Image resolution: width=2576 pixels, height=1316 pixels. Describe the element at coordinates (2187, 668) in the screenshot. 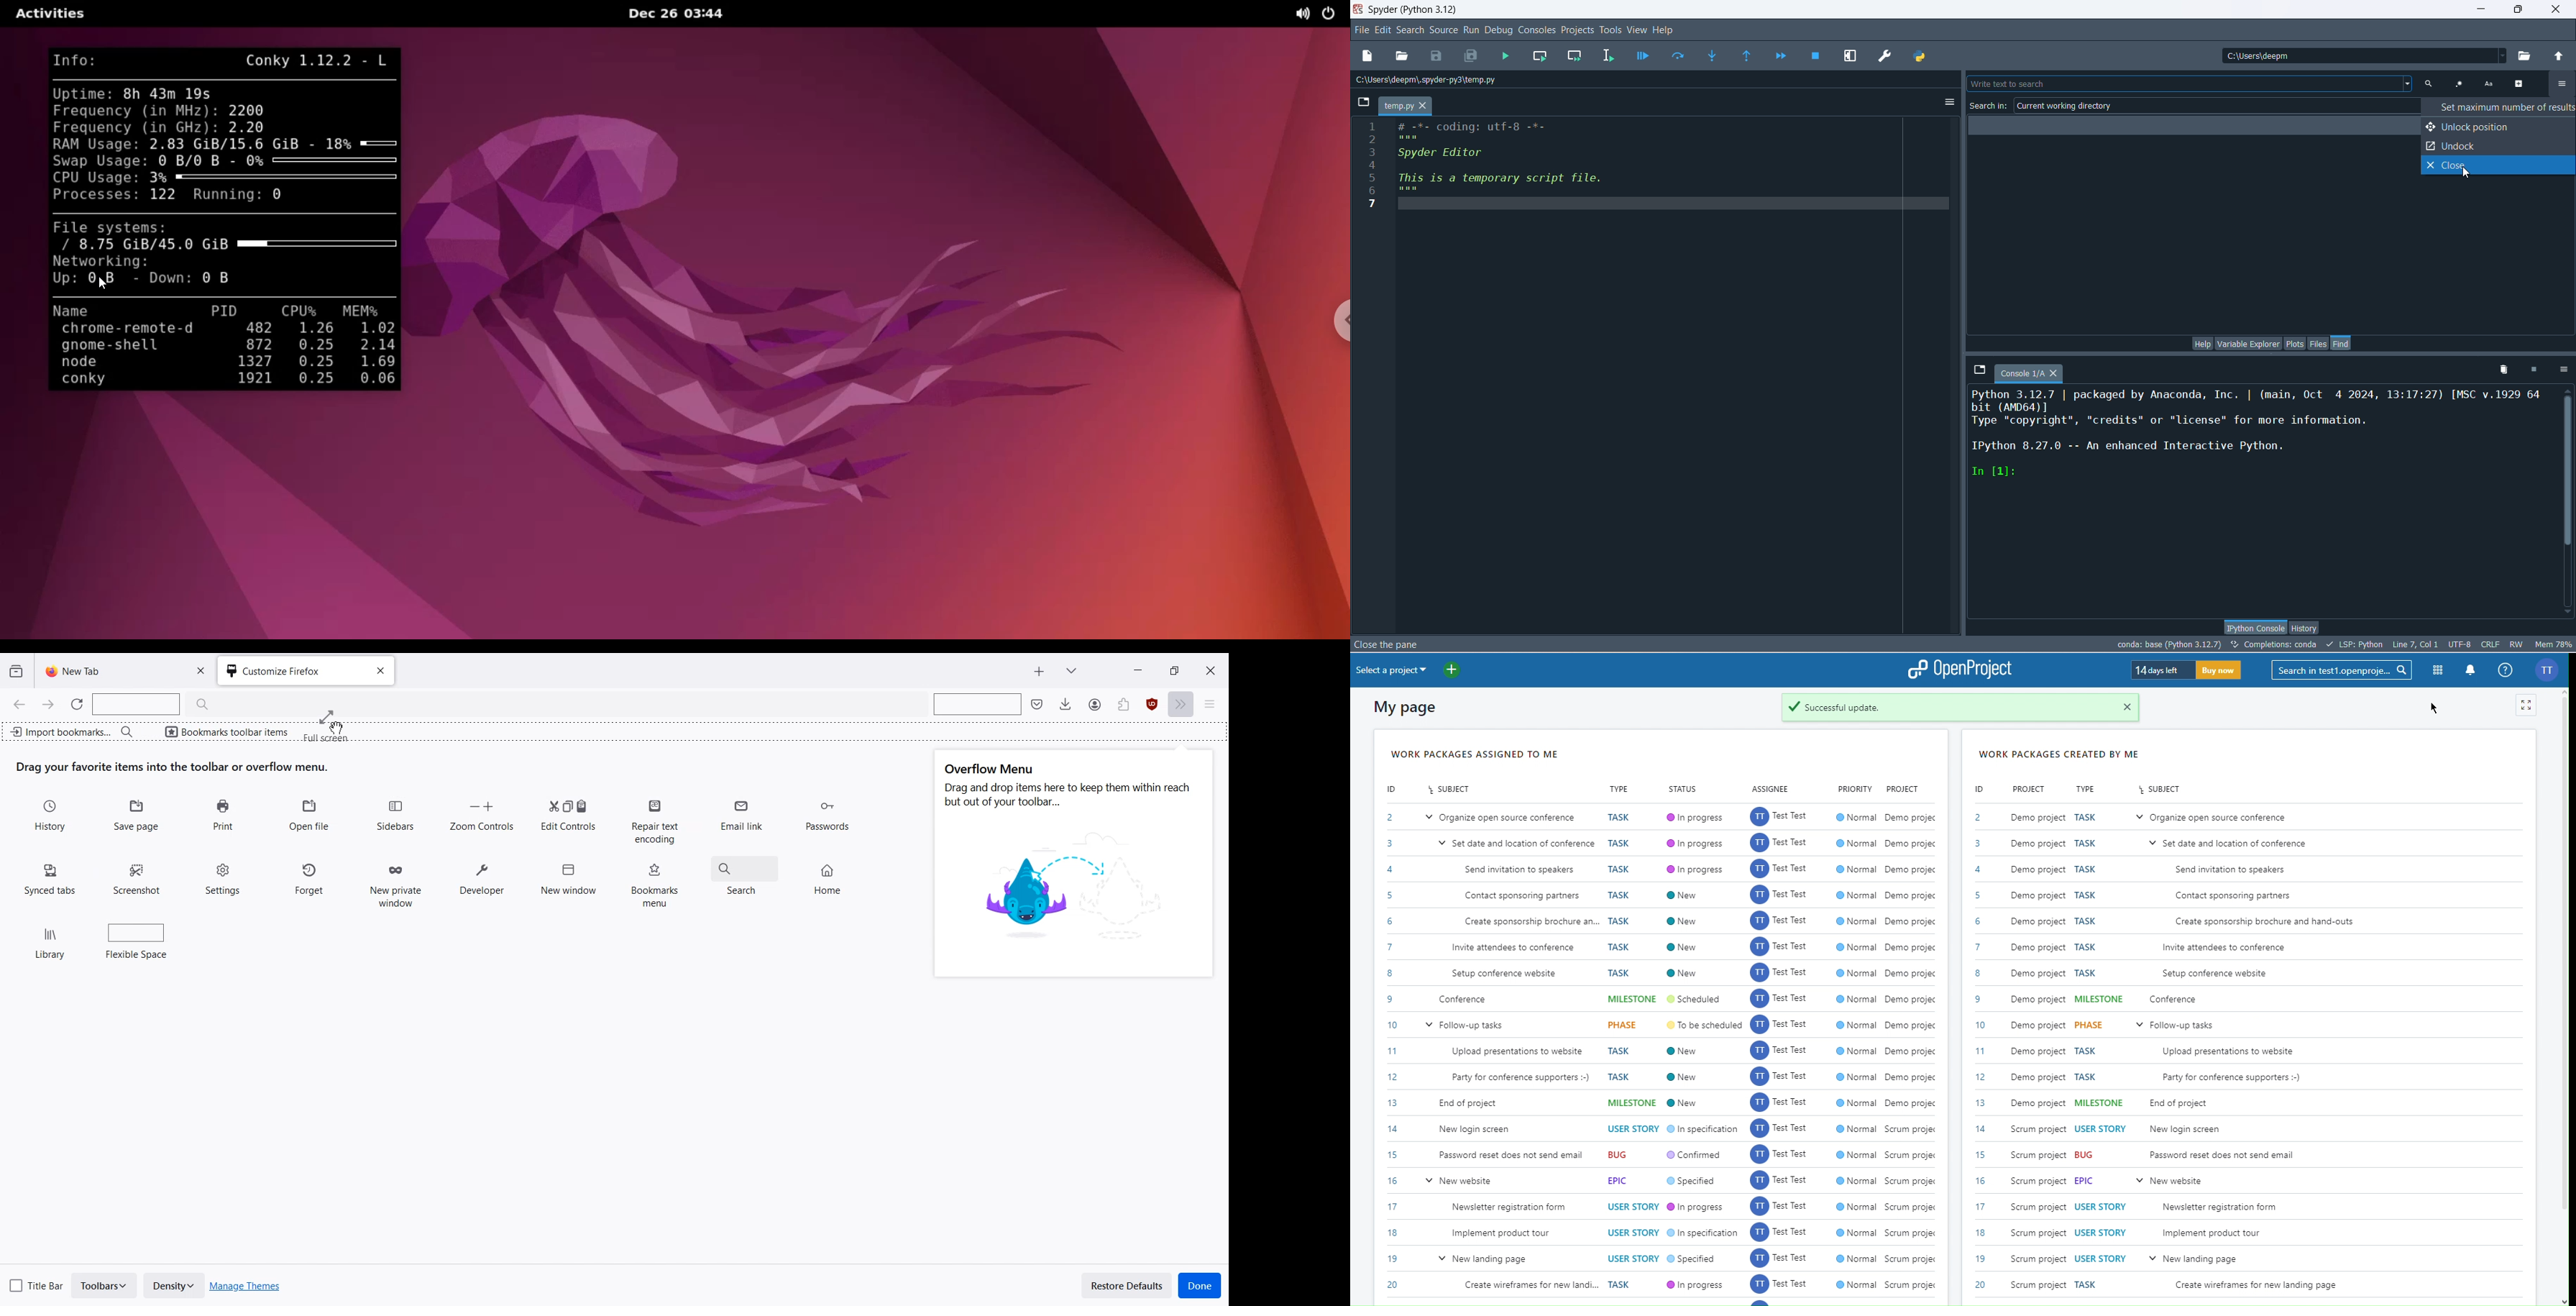

I see `Trial Timer` at that location.